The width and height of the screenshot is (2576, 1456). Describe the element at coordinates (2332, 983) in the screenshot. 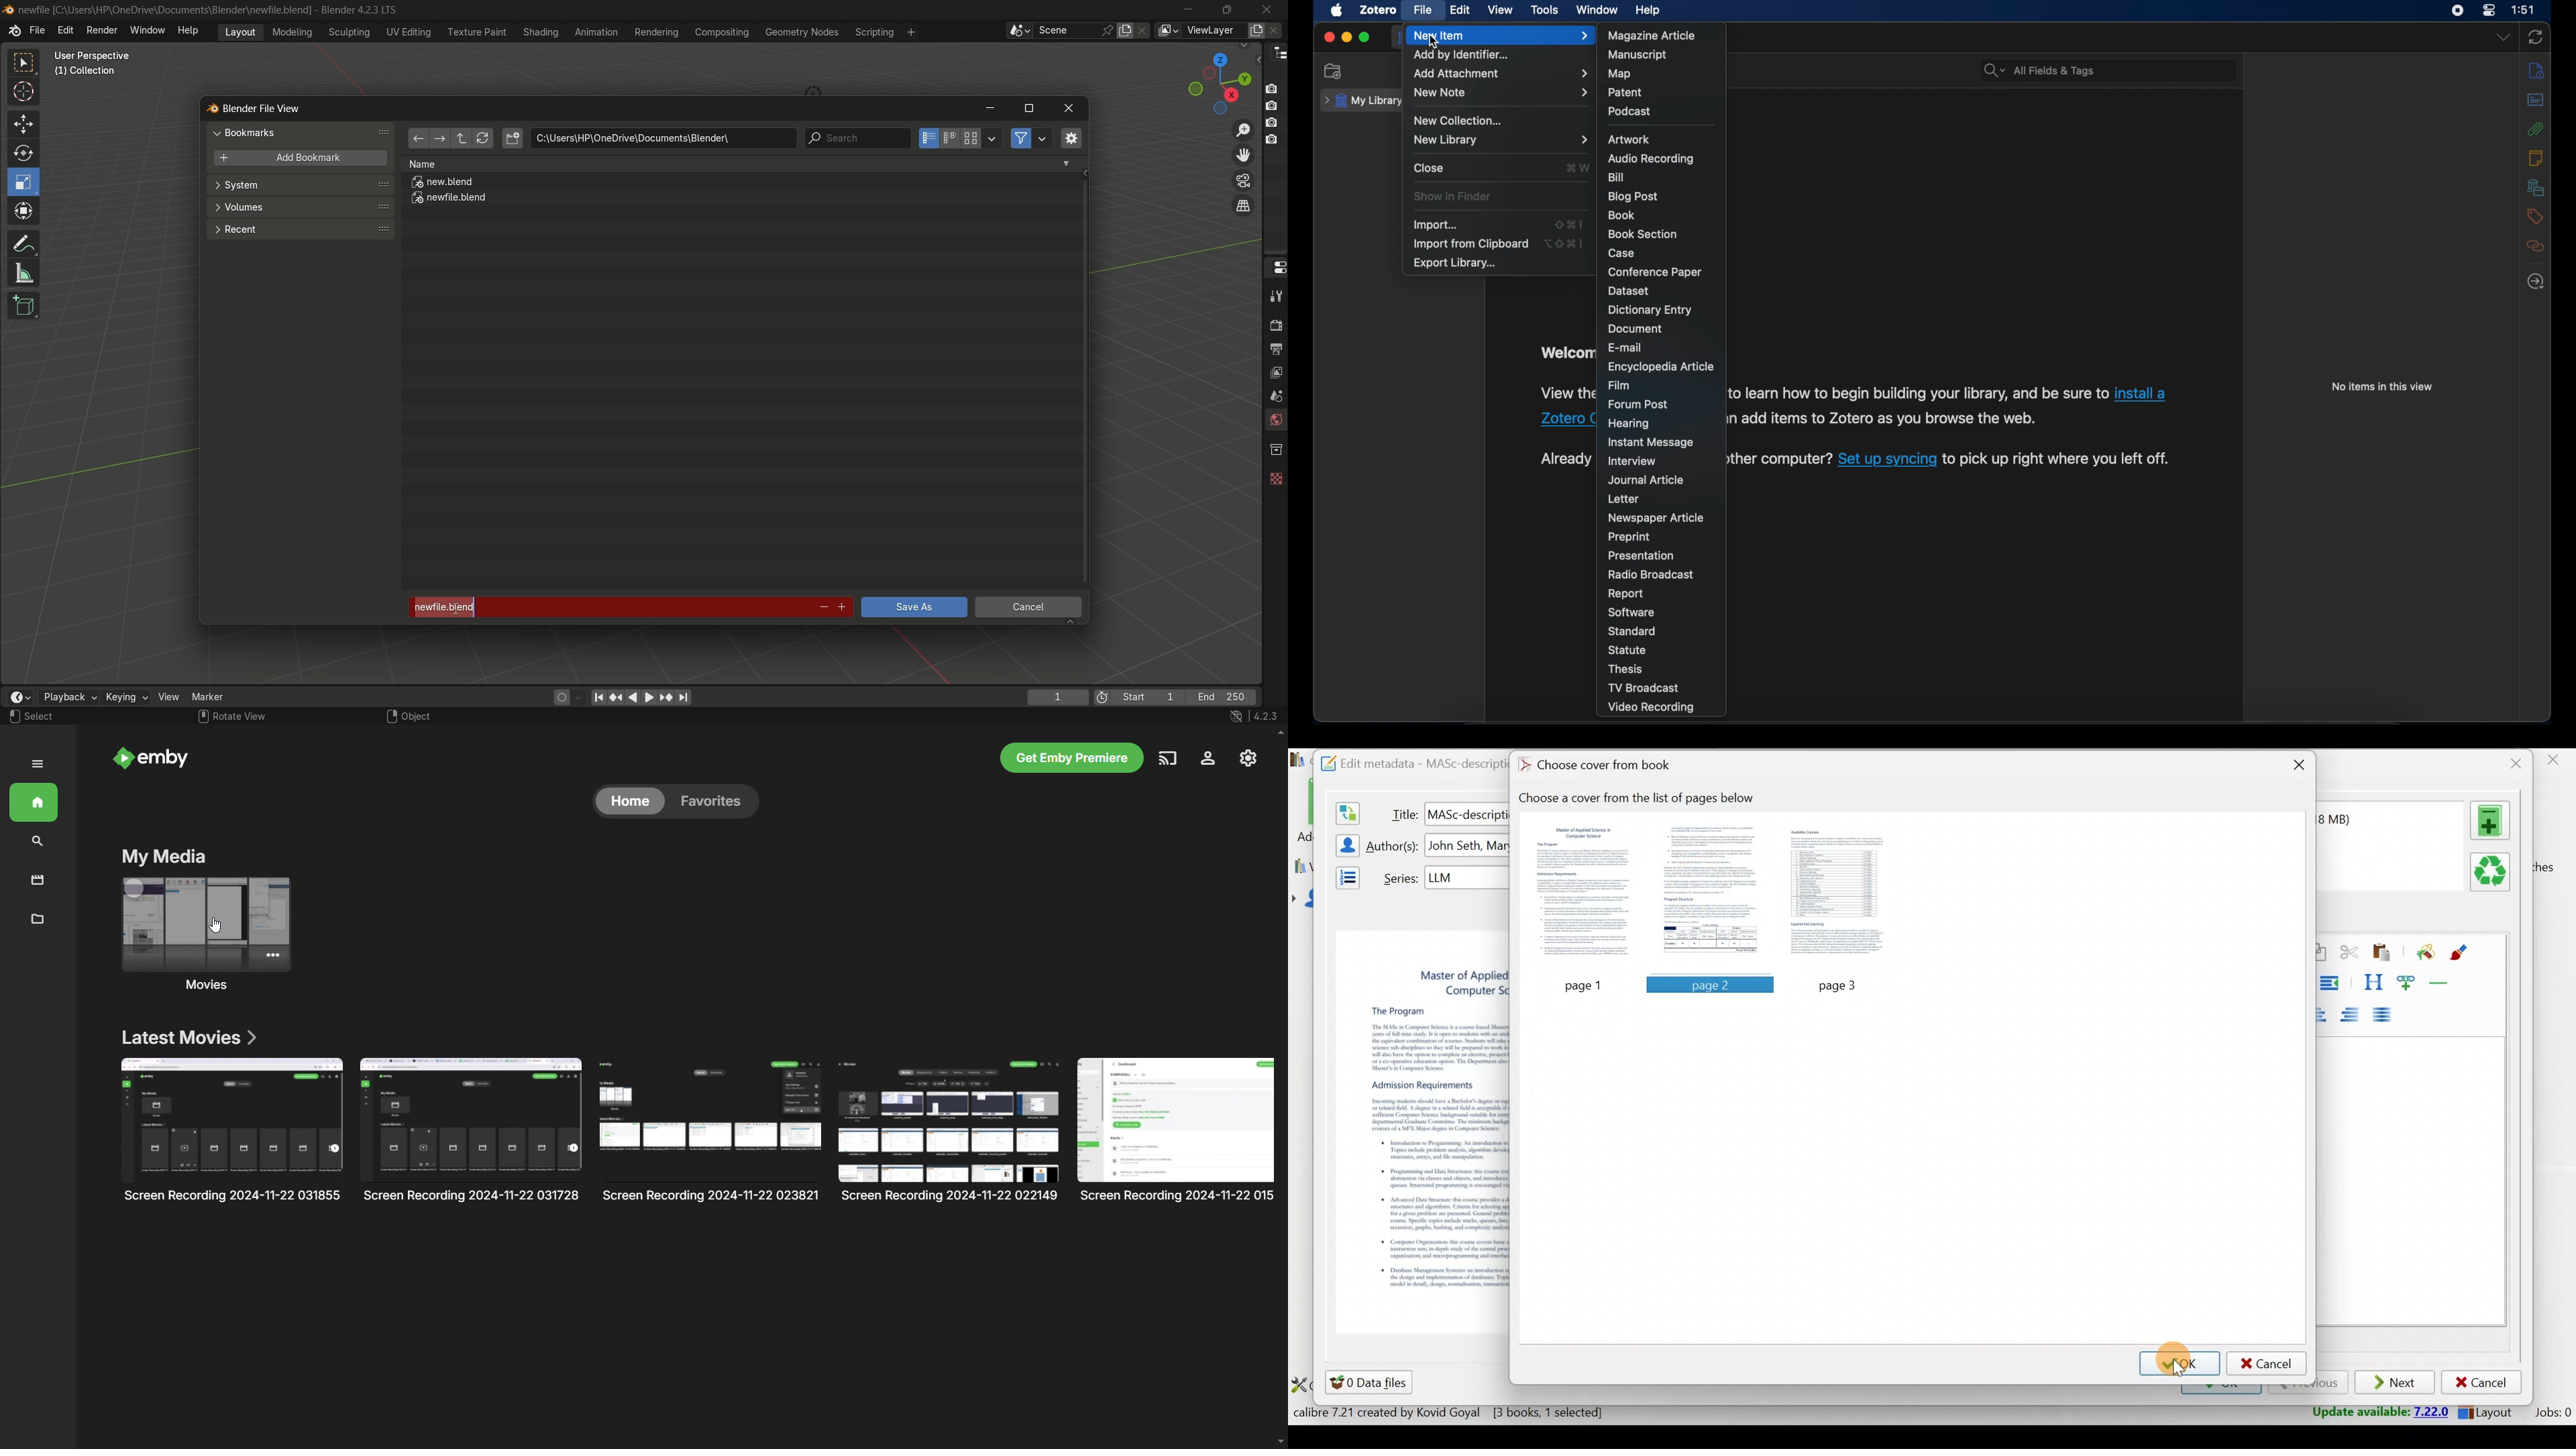

I see `Decrease indentation` at that location.